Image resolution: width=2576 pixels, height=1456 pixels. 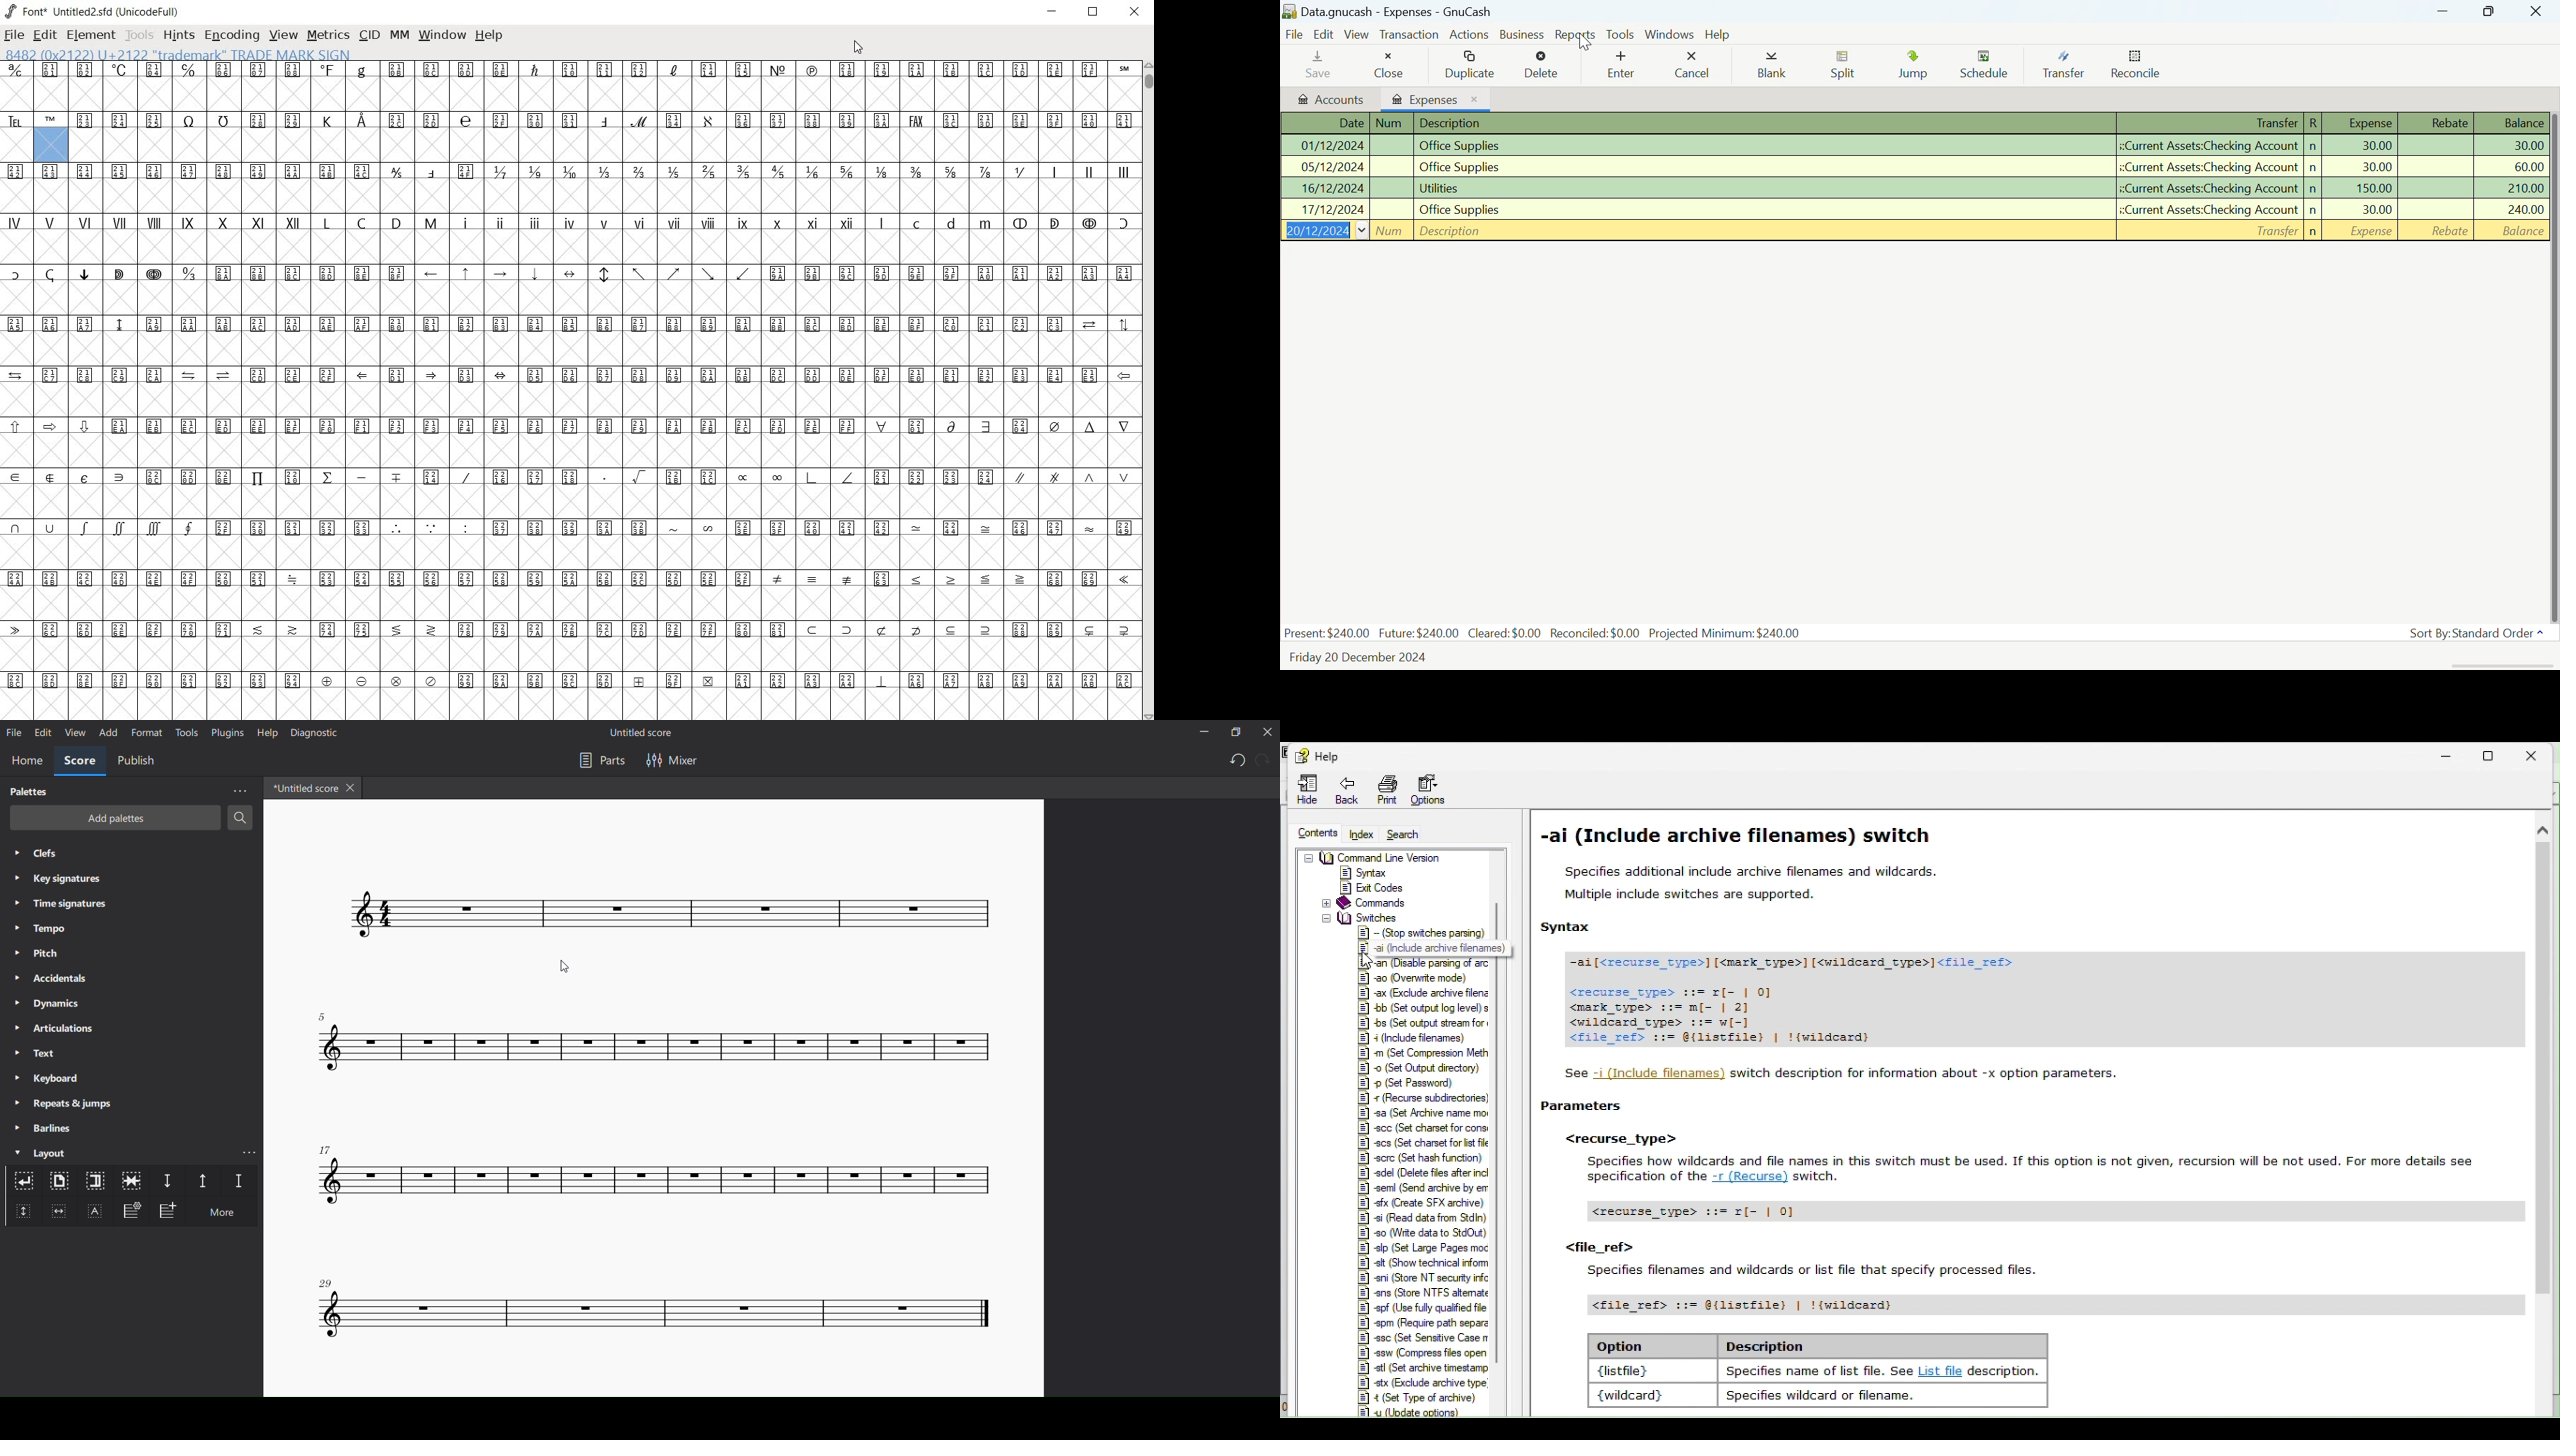 What do you see at coordinates (1411, 977) in the screenshot?
I see `18] a0 Overwrite mode` at bounding box center [1411, 977].